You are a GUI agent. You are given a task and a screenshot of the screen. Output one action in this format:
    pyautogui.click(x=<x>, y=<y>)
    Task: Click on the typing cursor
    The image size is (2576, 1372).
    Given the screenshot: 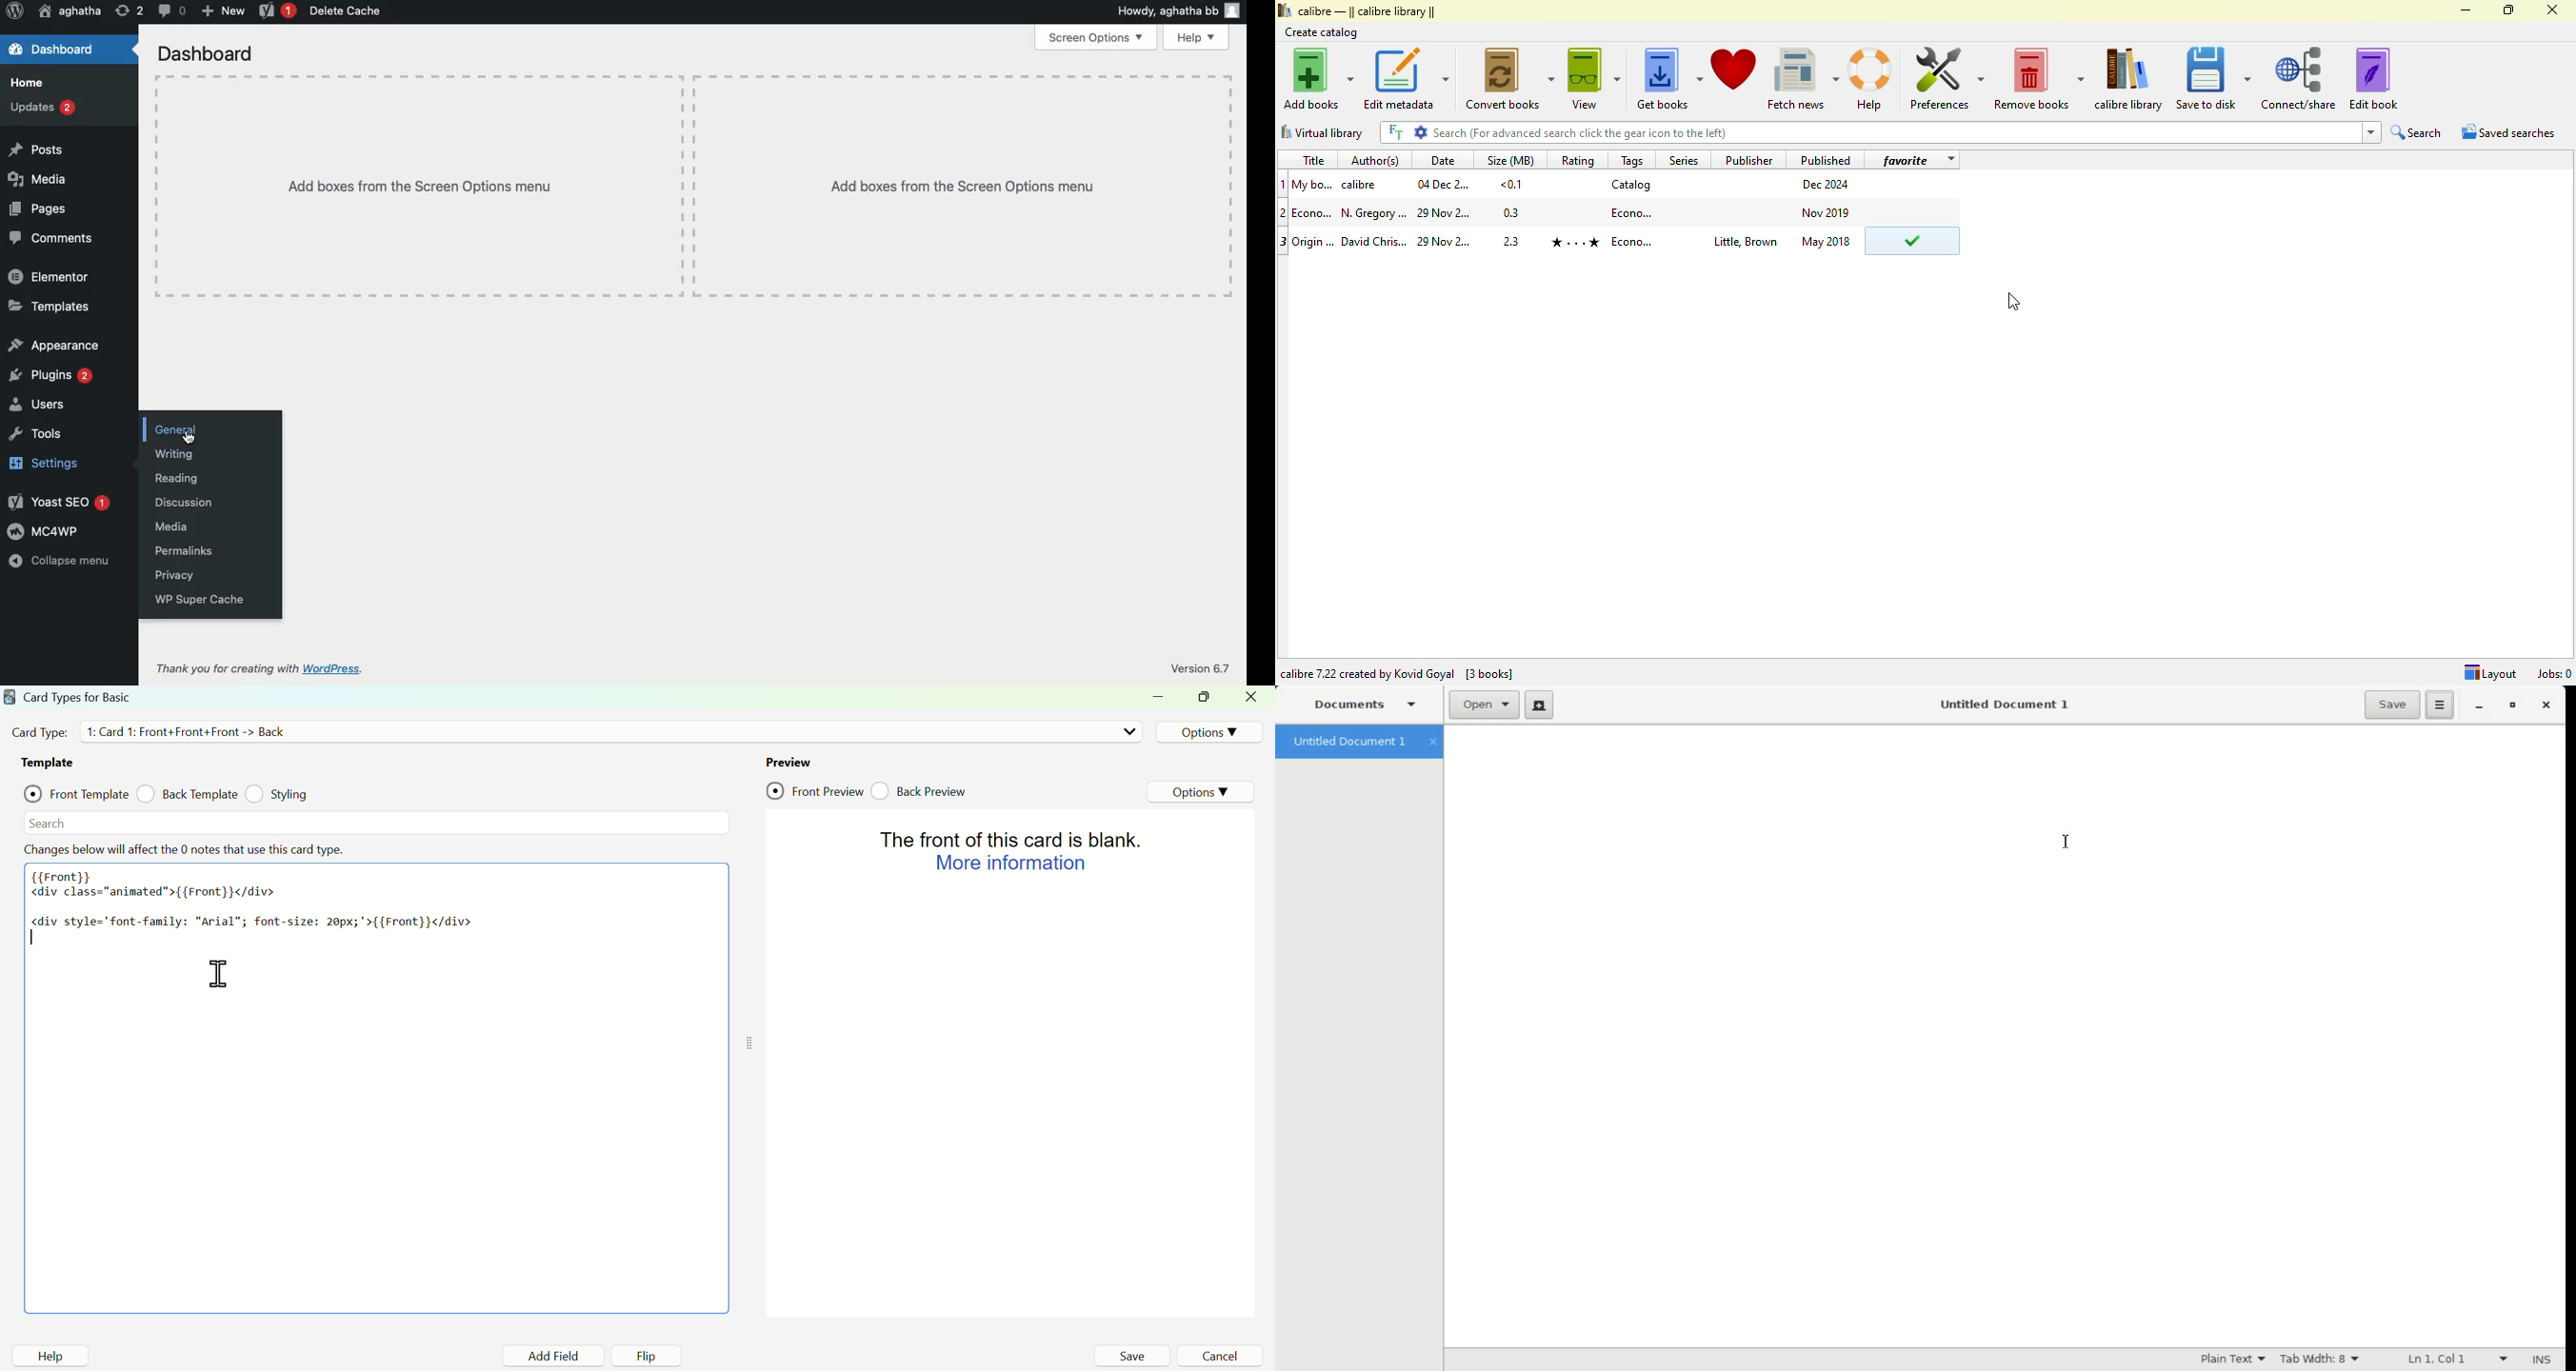 What is the action you would take?
    pyautogui.click(x=35, y=939)
    